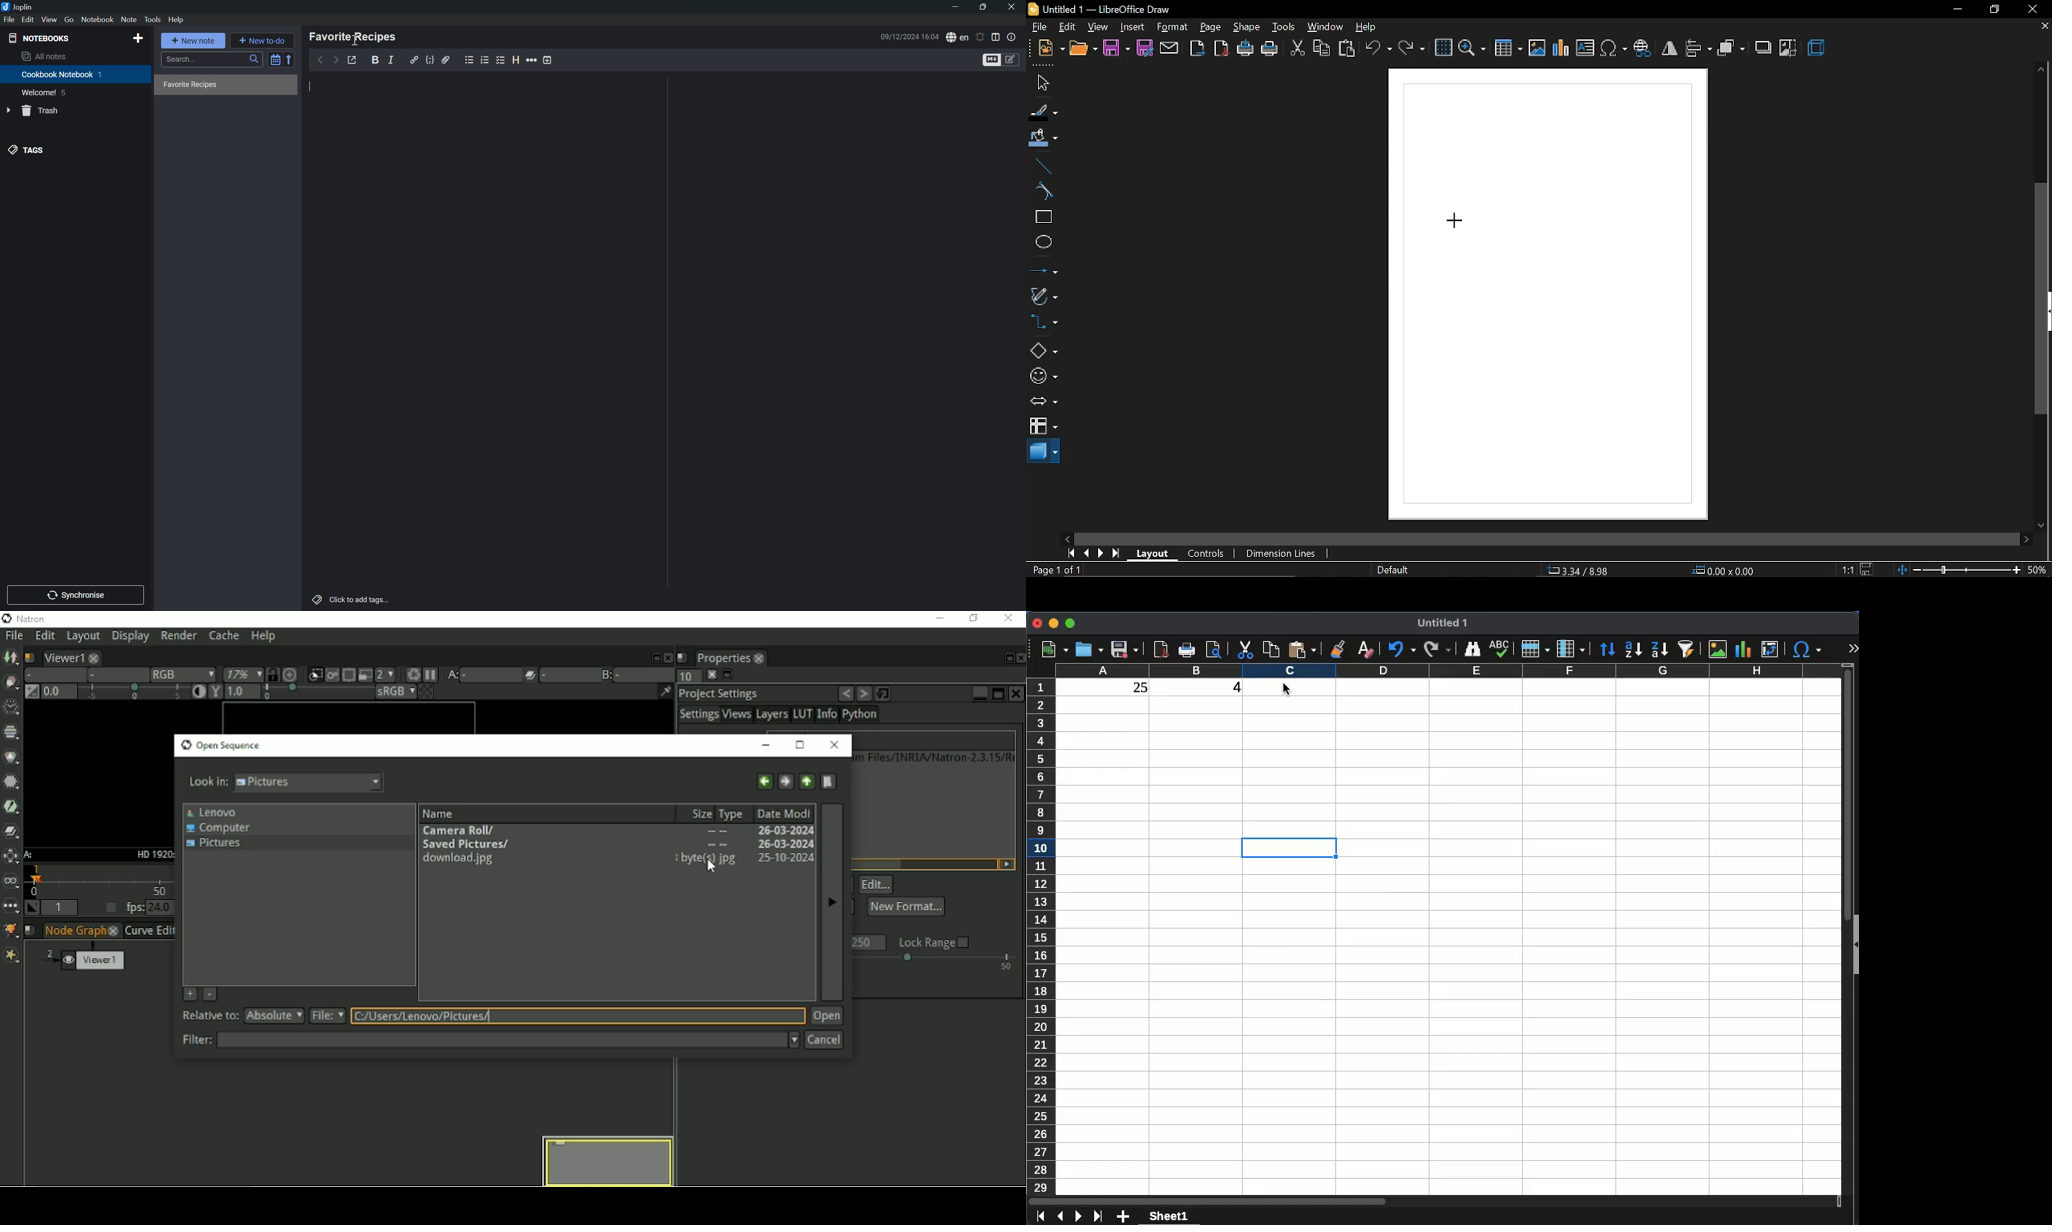 Image resolution: width=2072 pixels, height=1232 pixels. What do you see at coordinates (289, 60) in the screenshot?
I see `Reverse sort order` at bounding box center [289, 60].